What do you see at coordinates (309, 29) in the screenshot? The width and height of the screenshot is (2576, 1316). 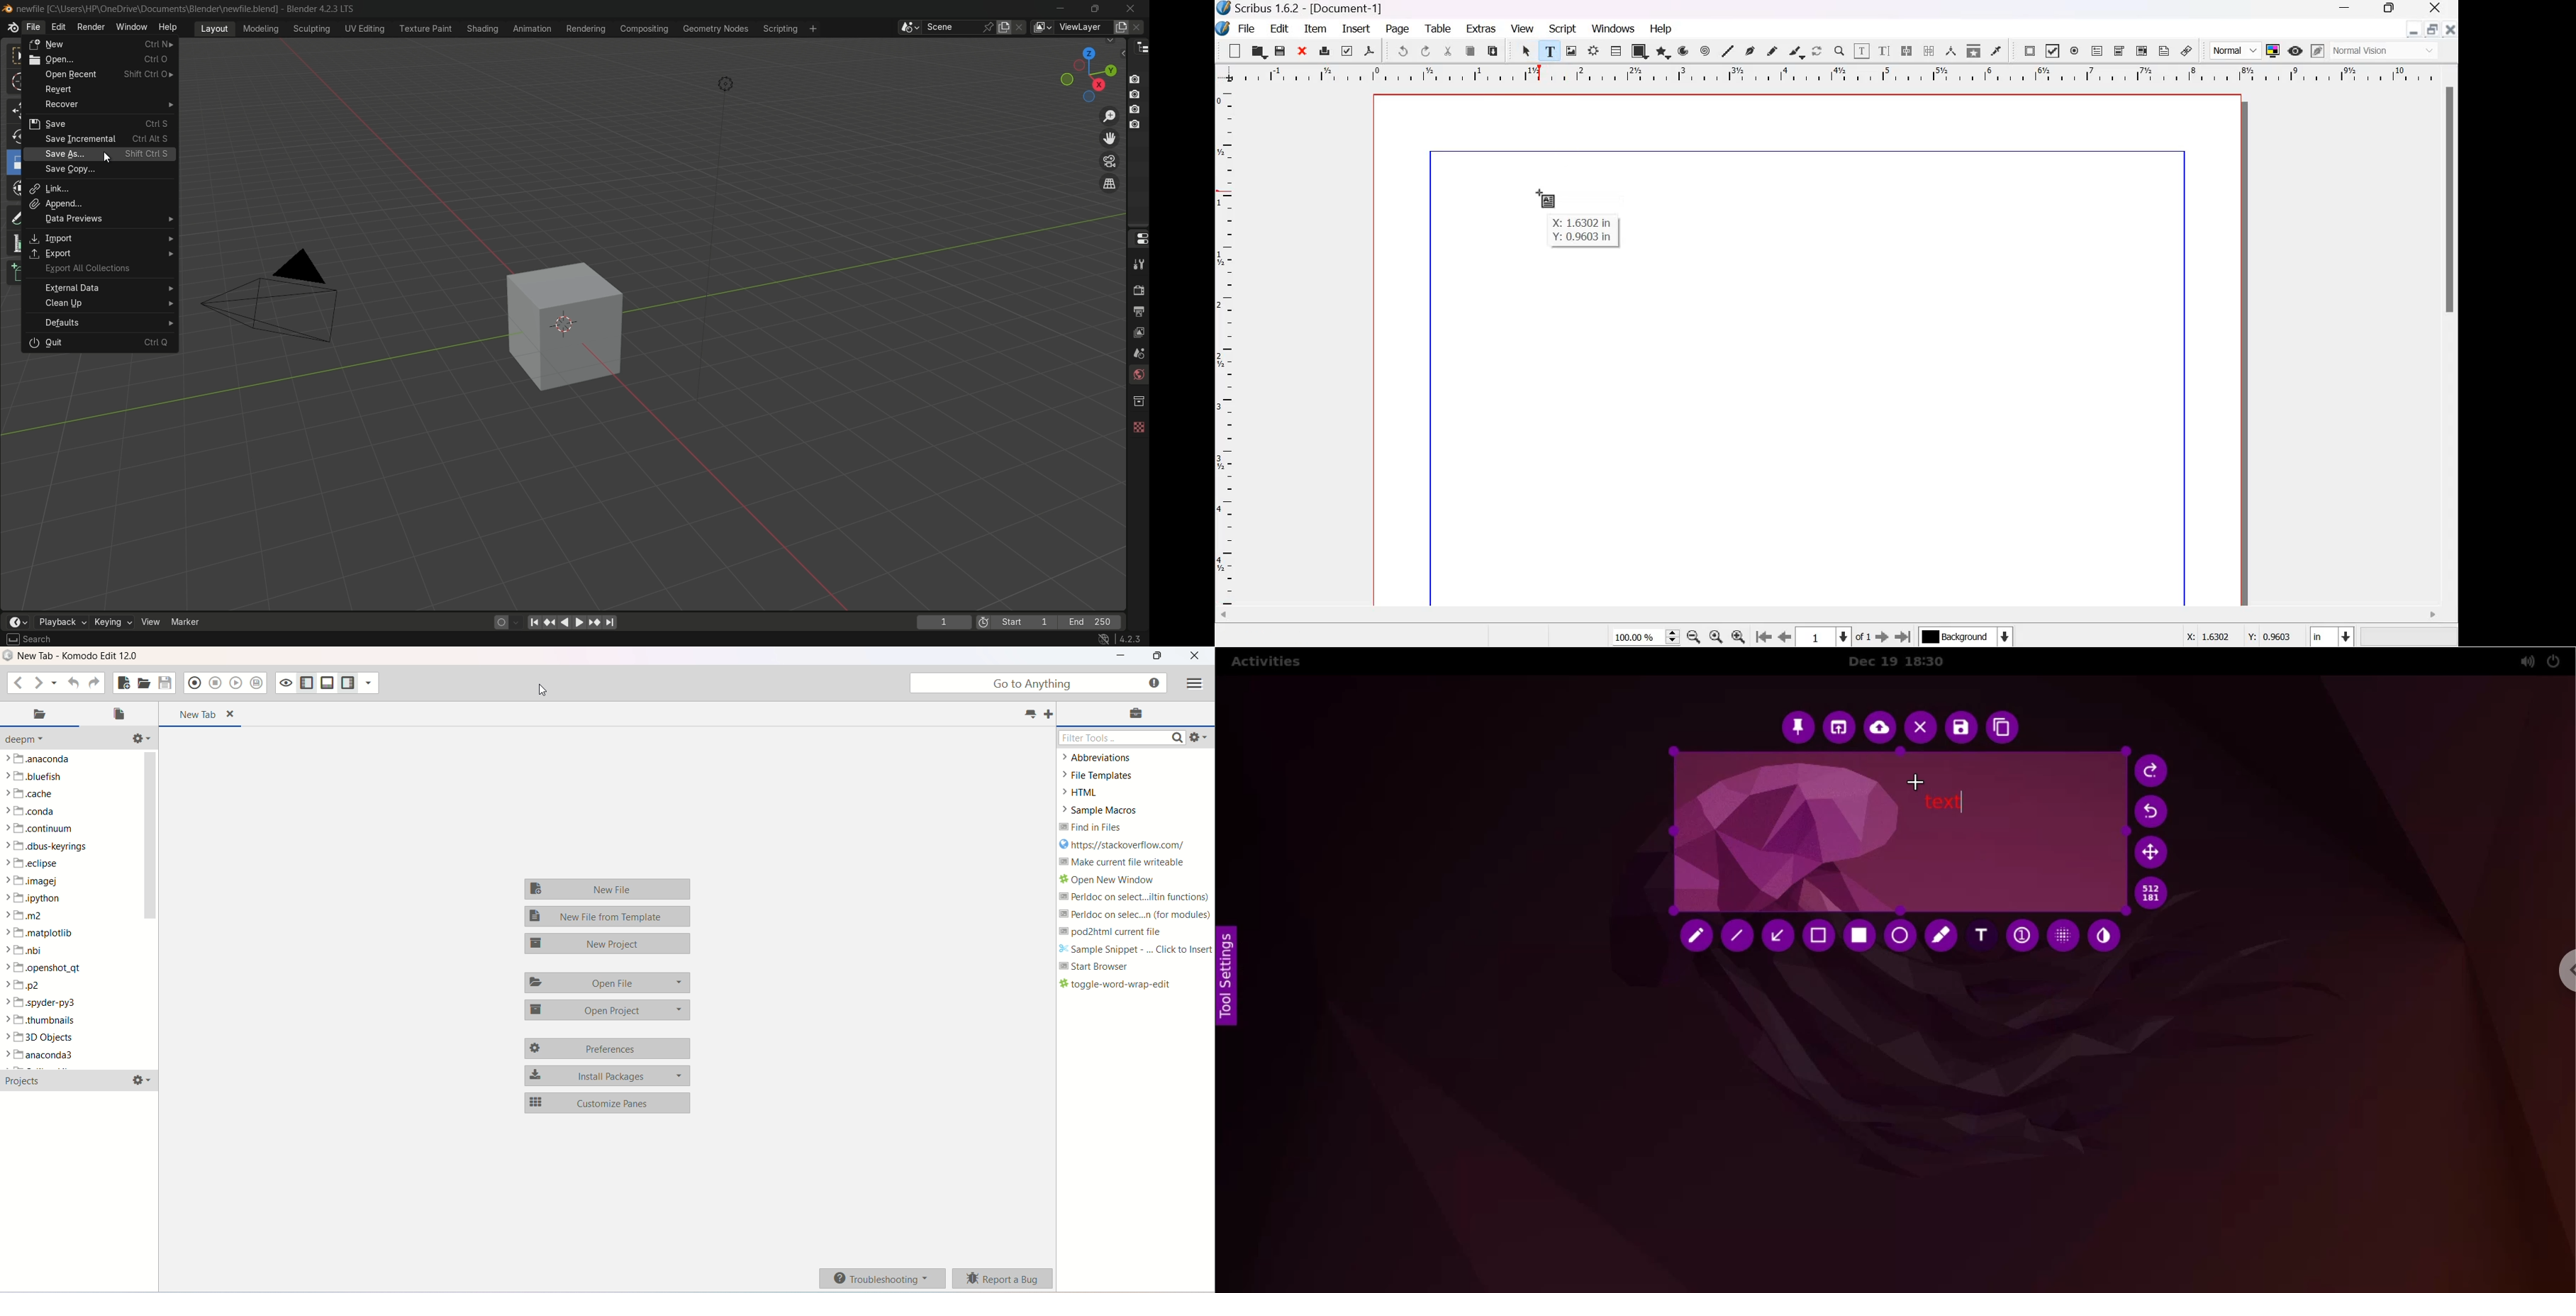 I see `sculpting menu` at bounding box center [309, 29].